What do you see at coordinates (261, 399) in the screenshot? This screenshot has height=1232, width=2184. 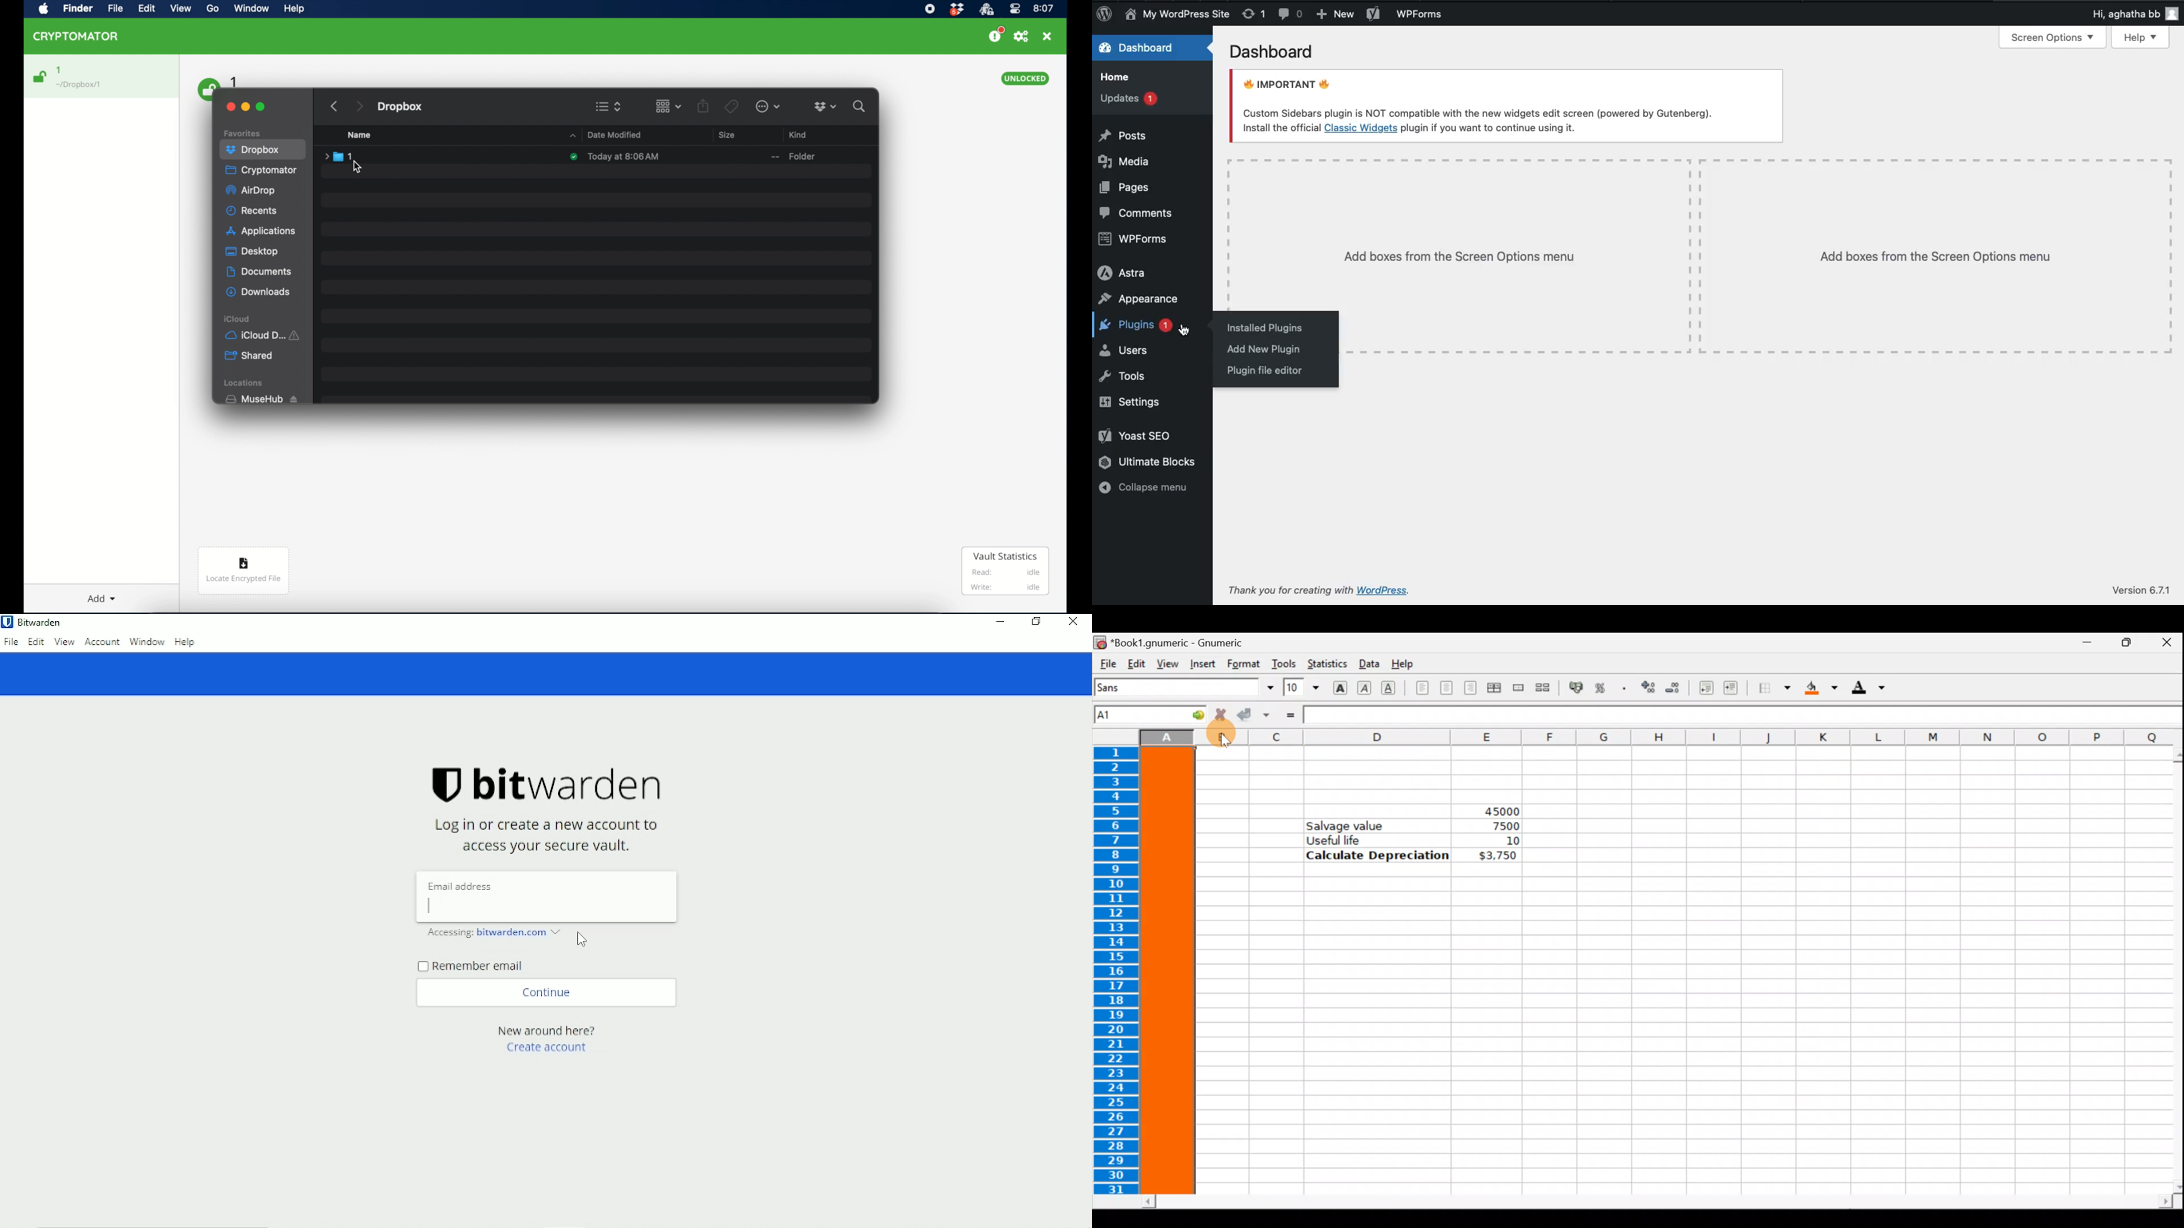 I see `musehub` at bounding box center [261, 399].